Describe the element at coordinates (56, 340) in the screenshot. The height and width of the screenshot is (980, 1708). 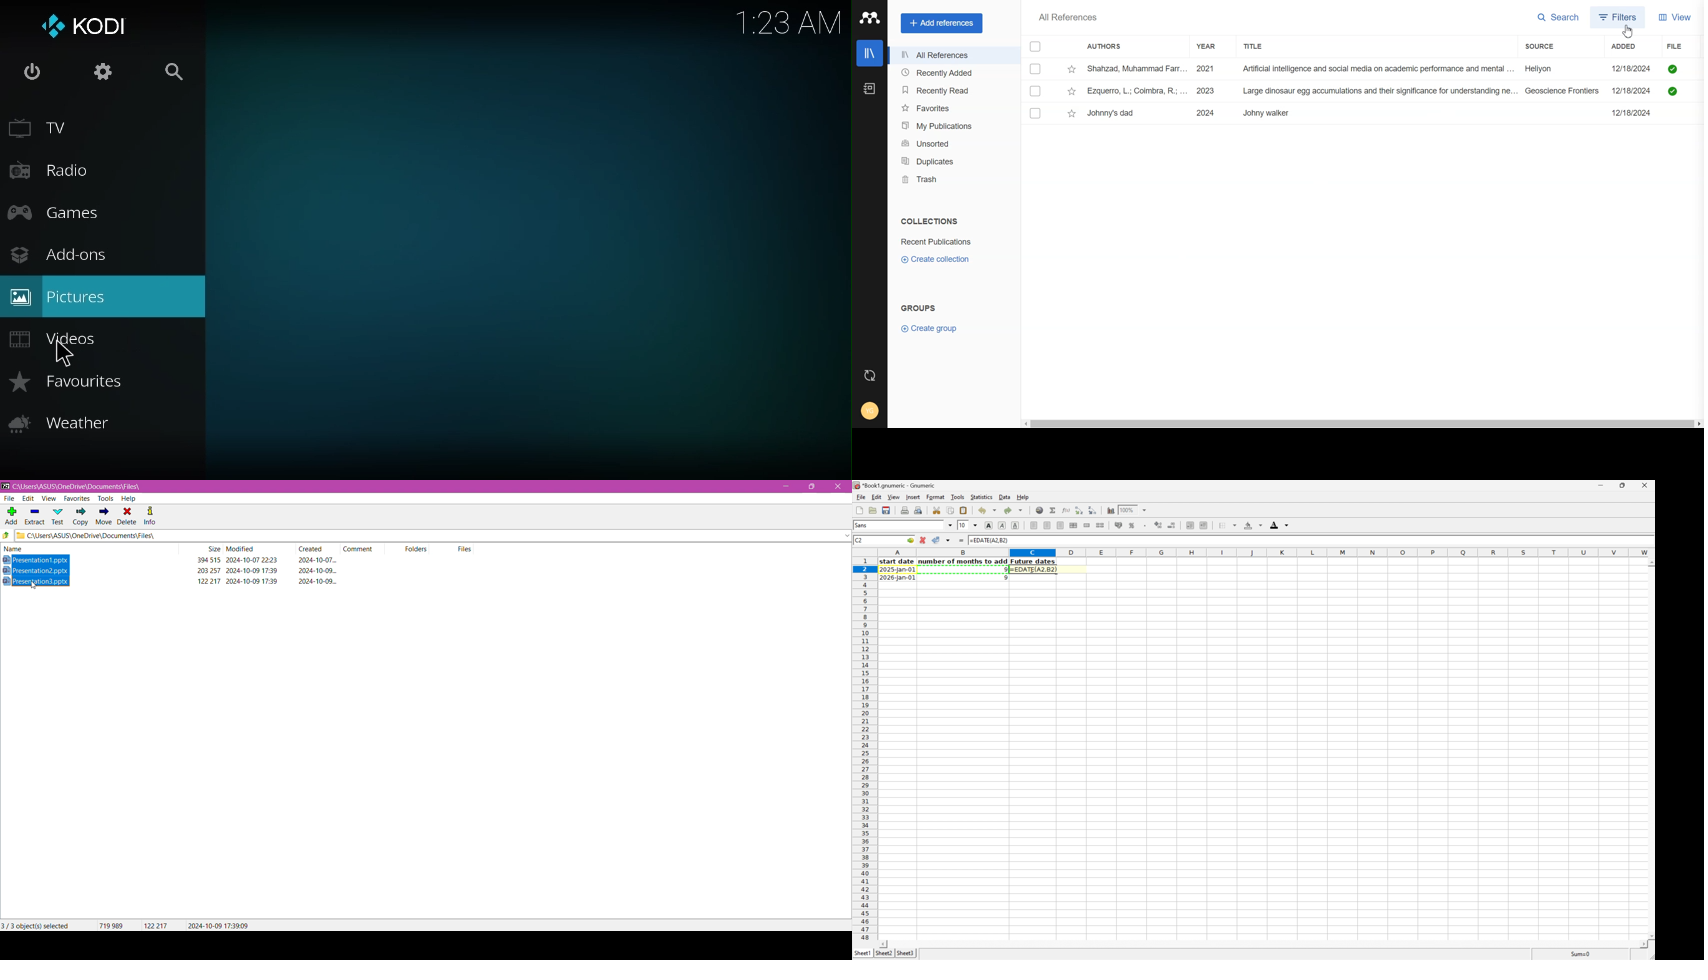
I see `videos` at that location.